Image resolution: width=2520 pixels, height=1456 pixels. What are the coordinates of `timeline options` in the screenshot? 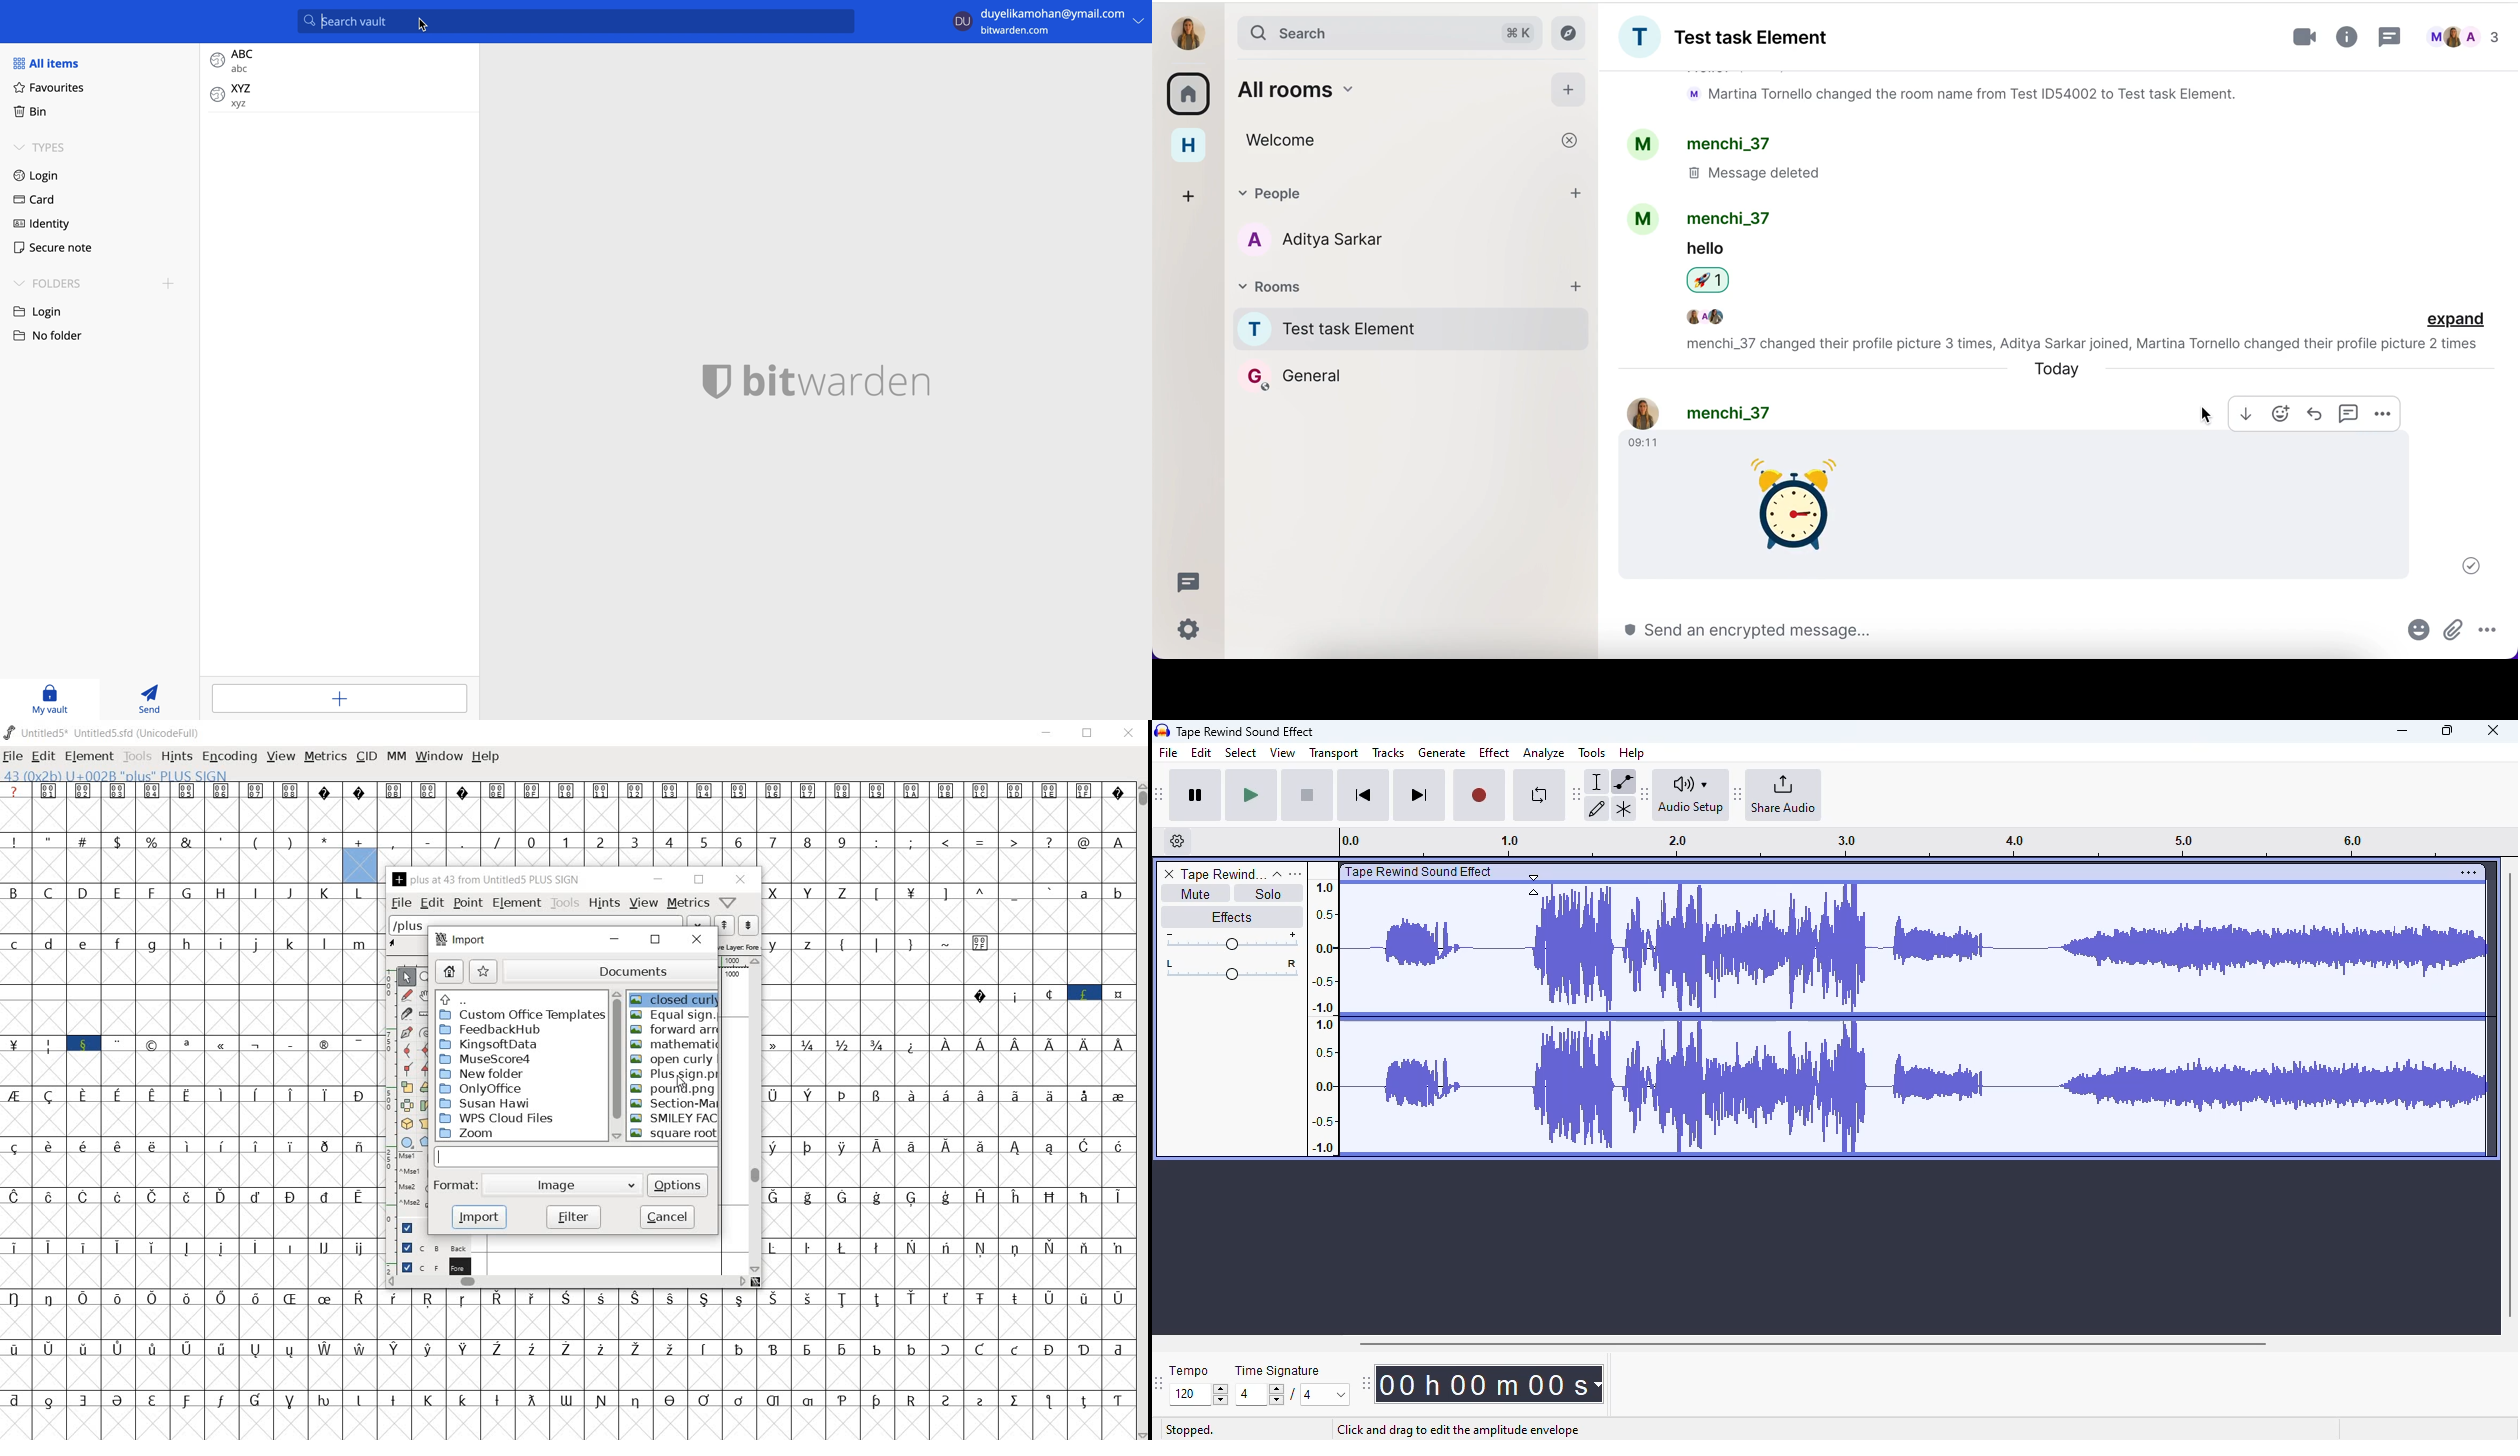 It's located at (1178, 841).